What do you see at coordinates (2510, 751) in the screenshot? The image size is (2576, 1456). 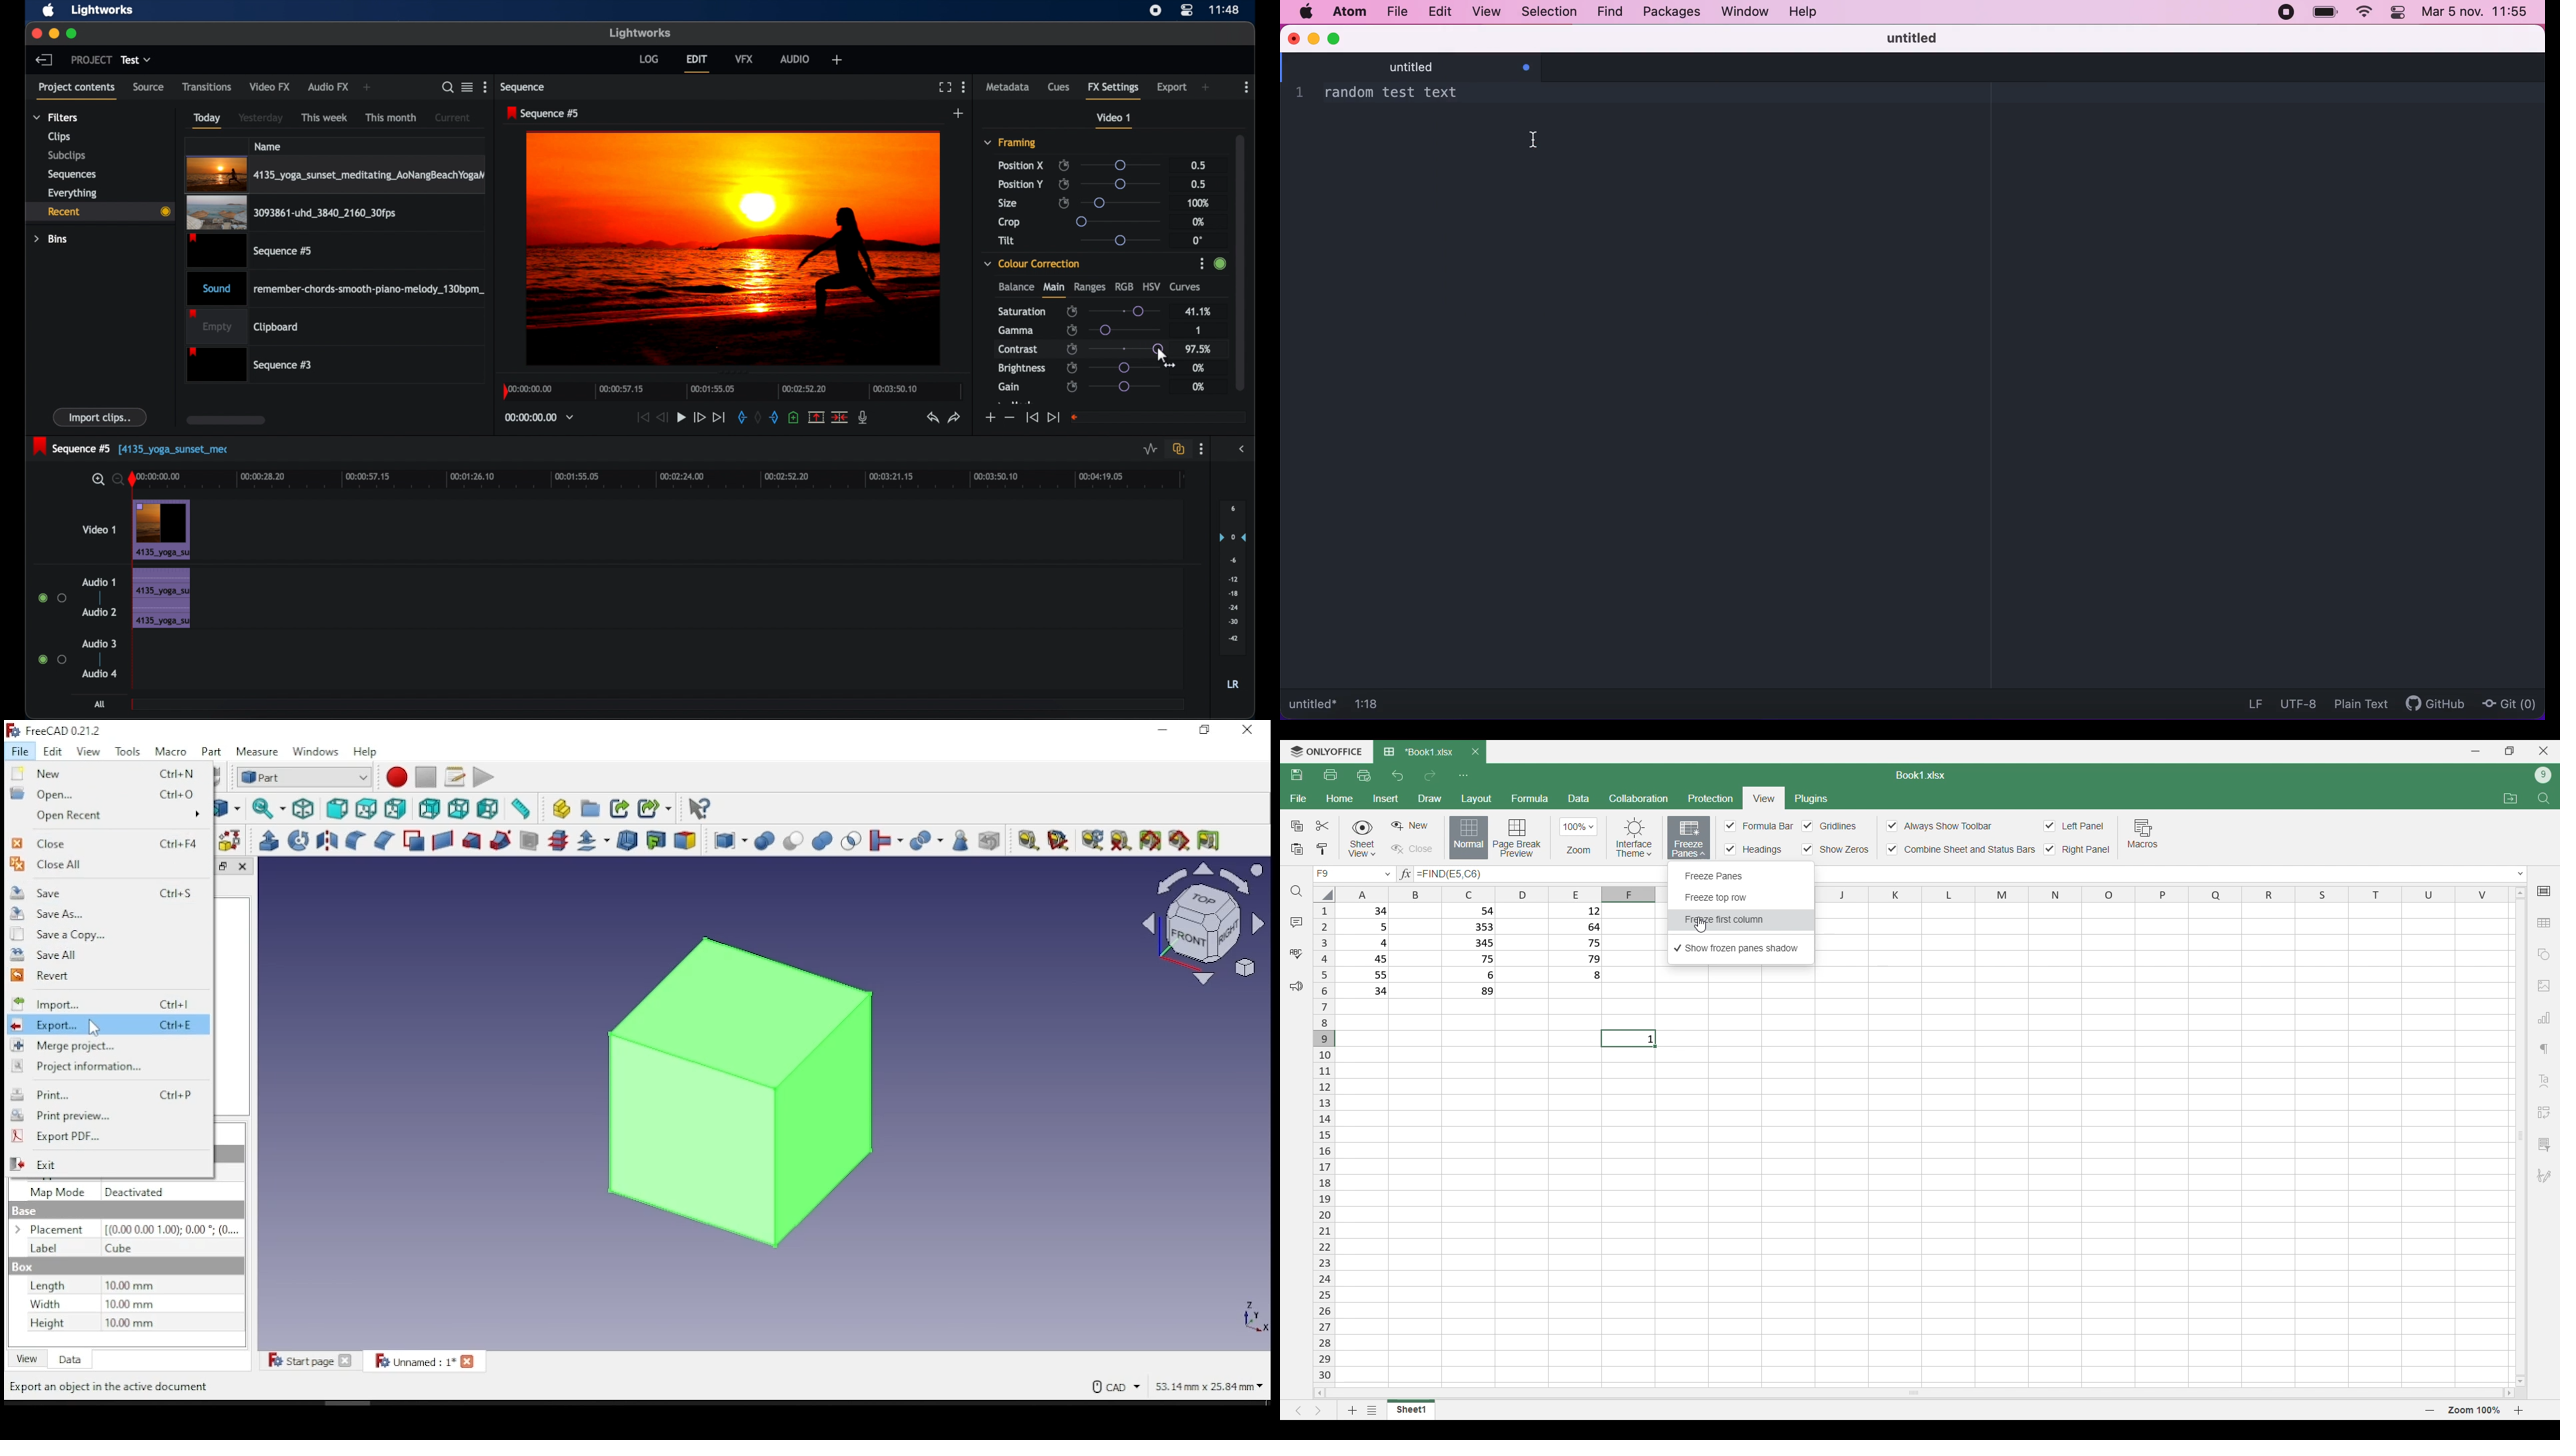 I see `Show in smaller tab` at bounding box center [2510, 751].